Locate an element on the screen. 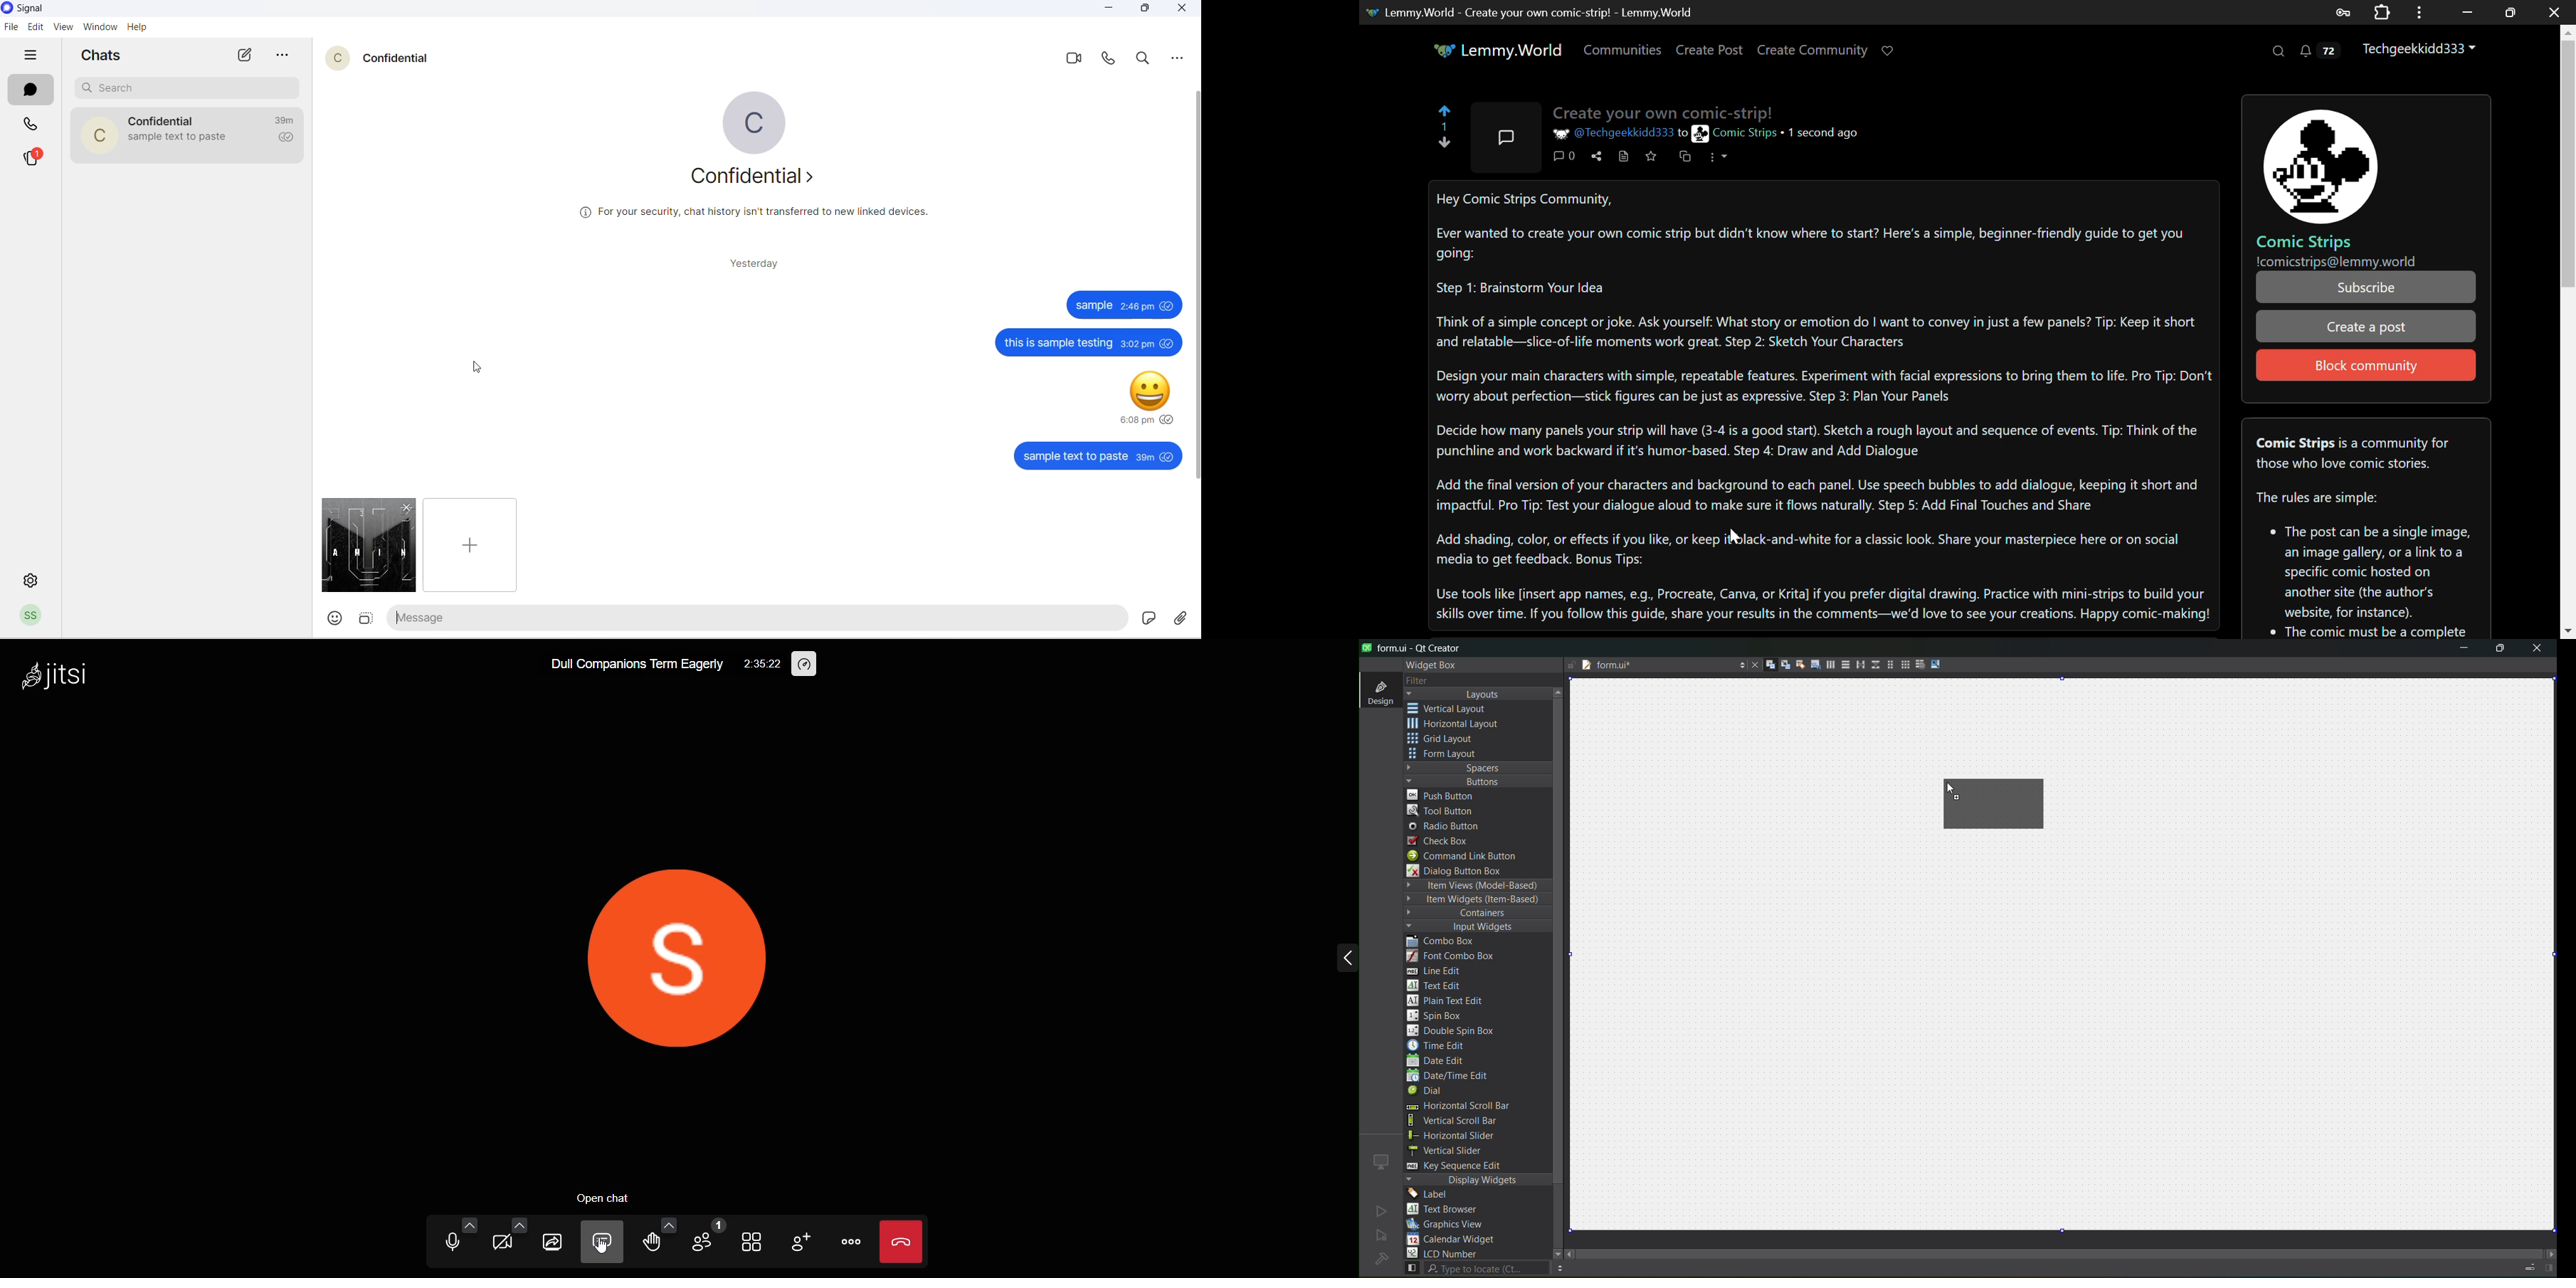 The width and height of the screenshot is (2576, 1288). file is writable is located at coordinates (1571, 666).